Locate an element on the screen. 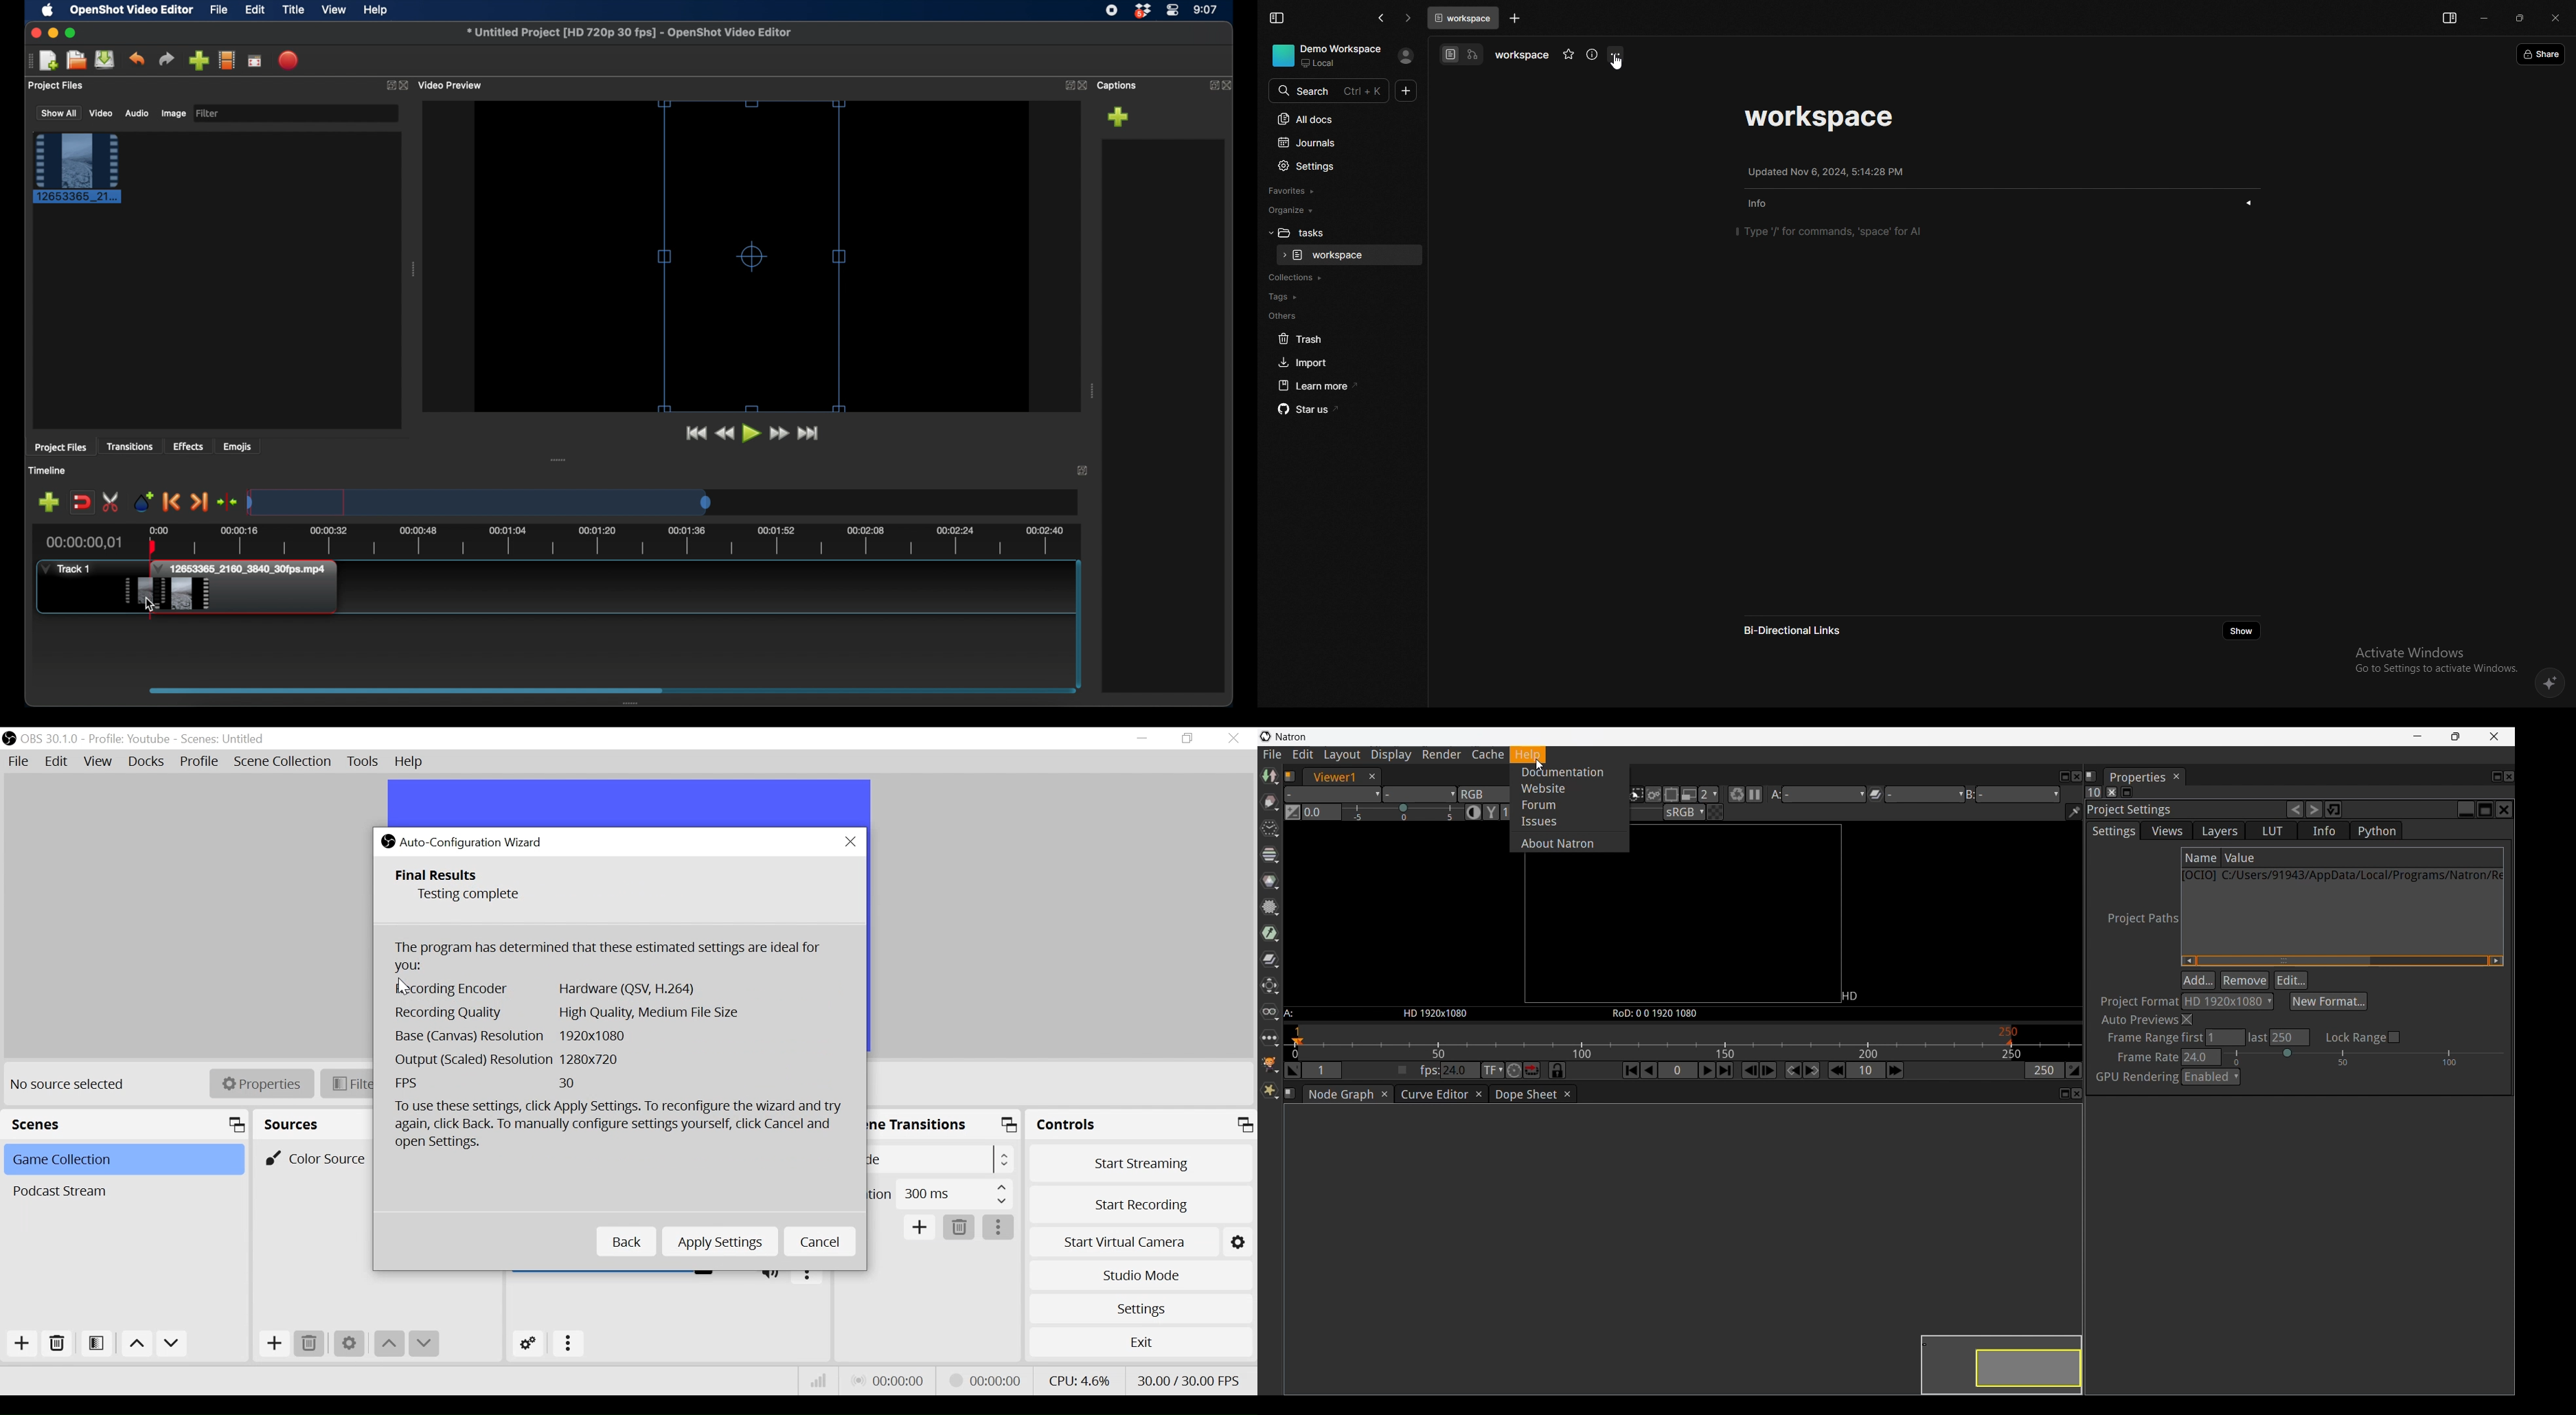  Stream  is located at coordinates (988, 1380).